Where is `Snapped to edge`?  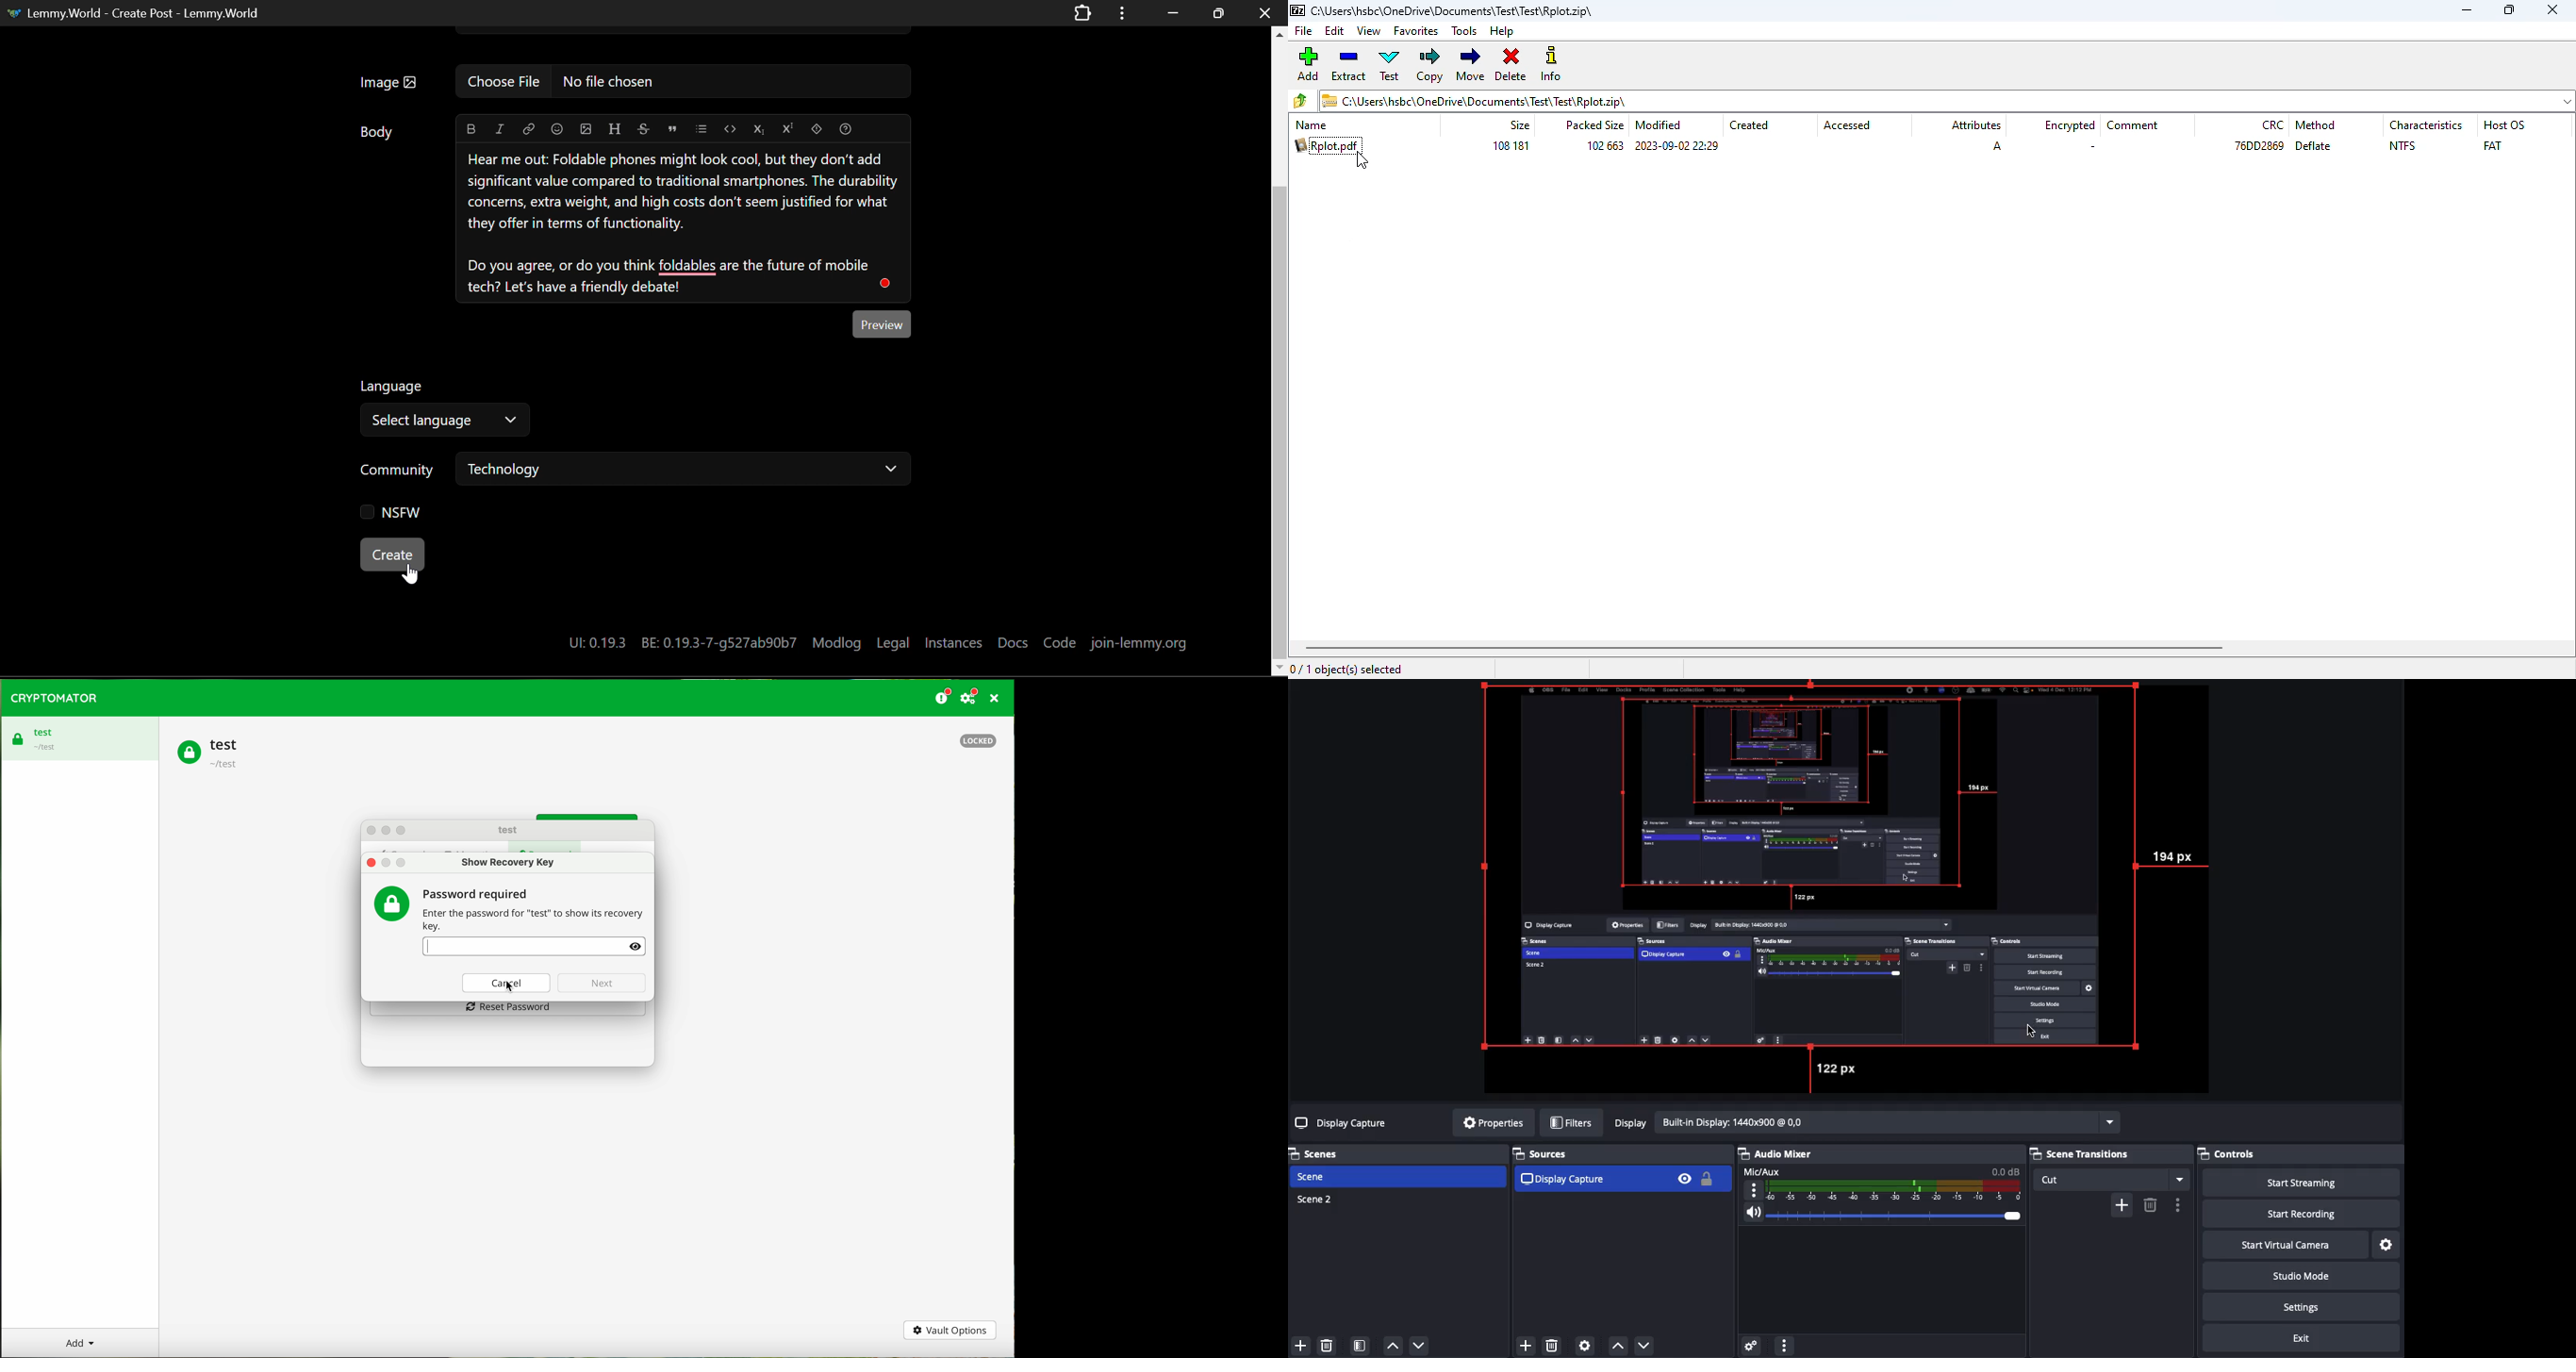
Snapped to edge is located at coordinates (1815, 869).